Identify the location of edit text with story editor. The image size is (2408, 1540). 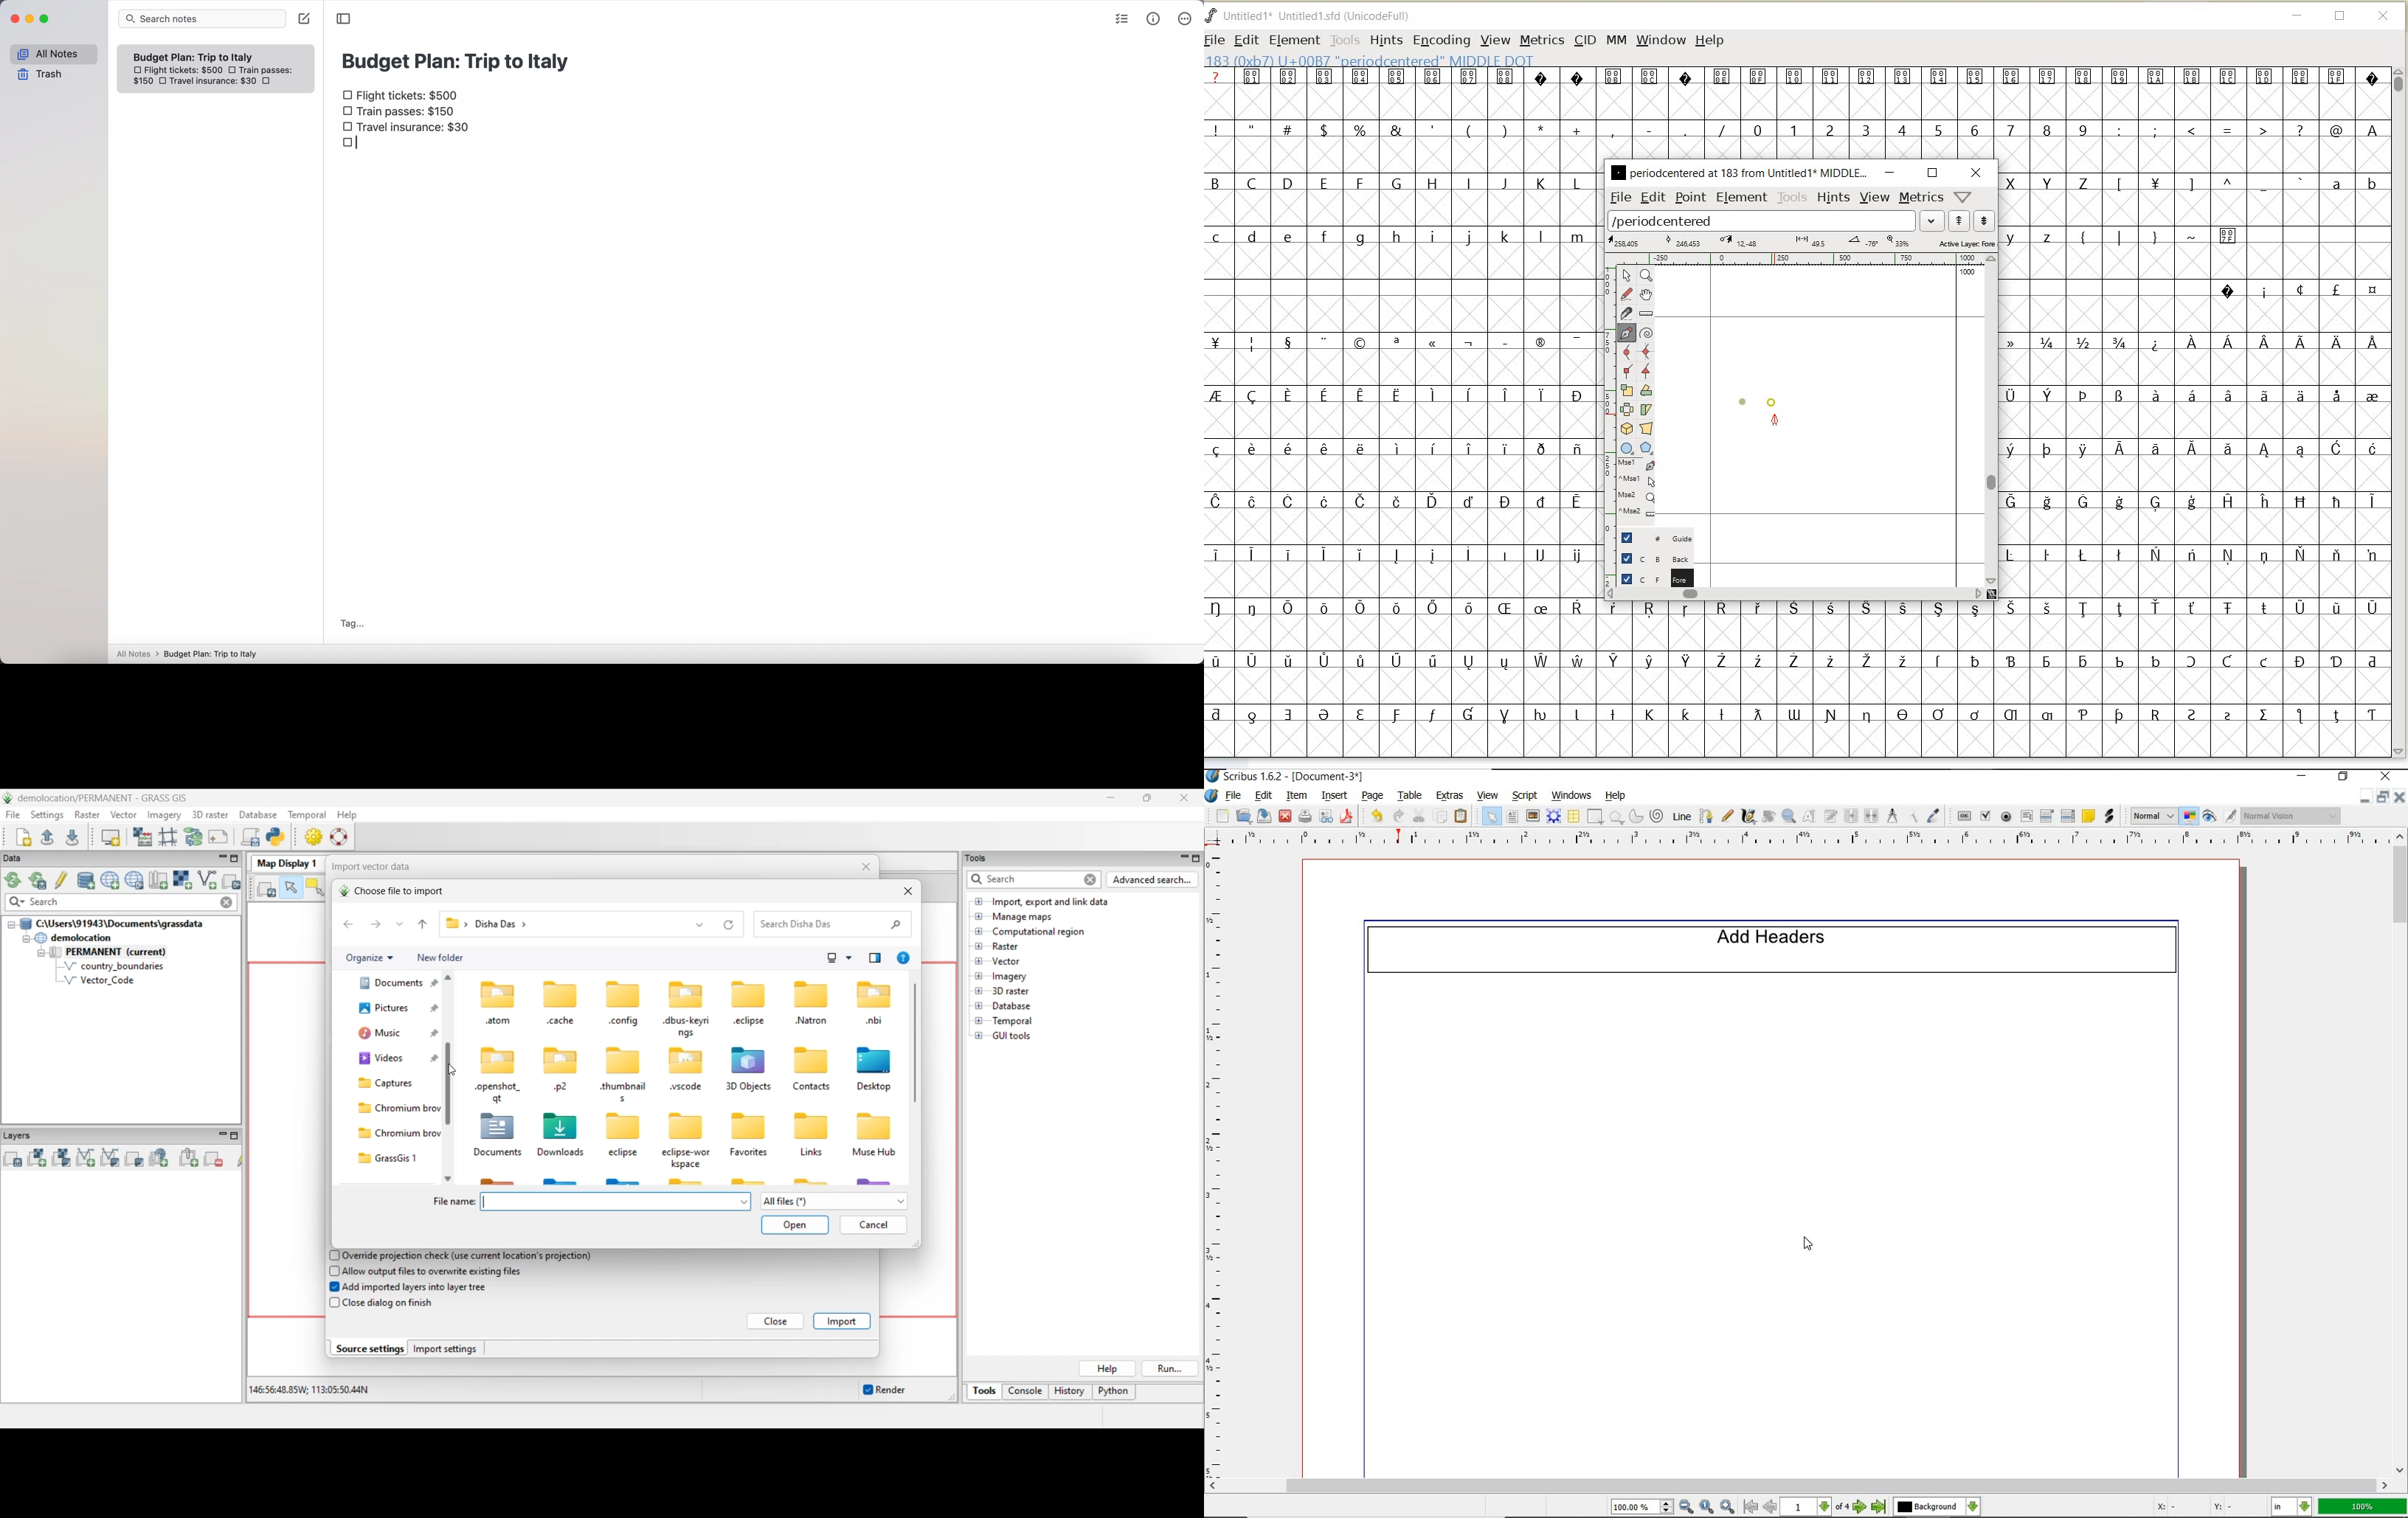
(1830, 816).